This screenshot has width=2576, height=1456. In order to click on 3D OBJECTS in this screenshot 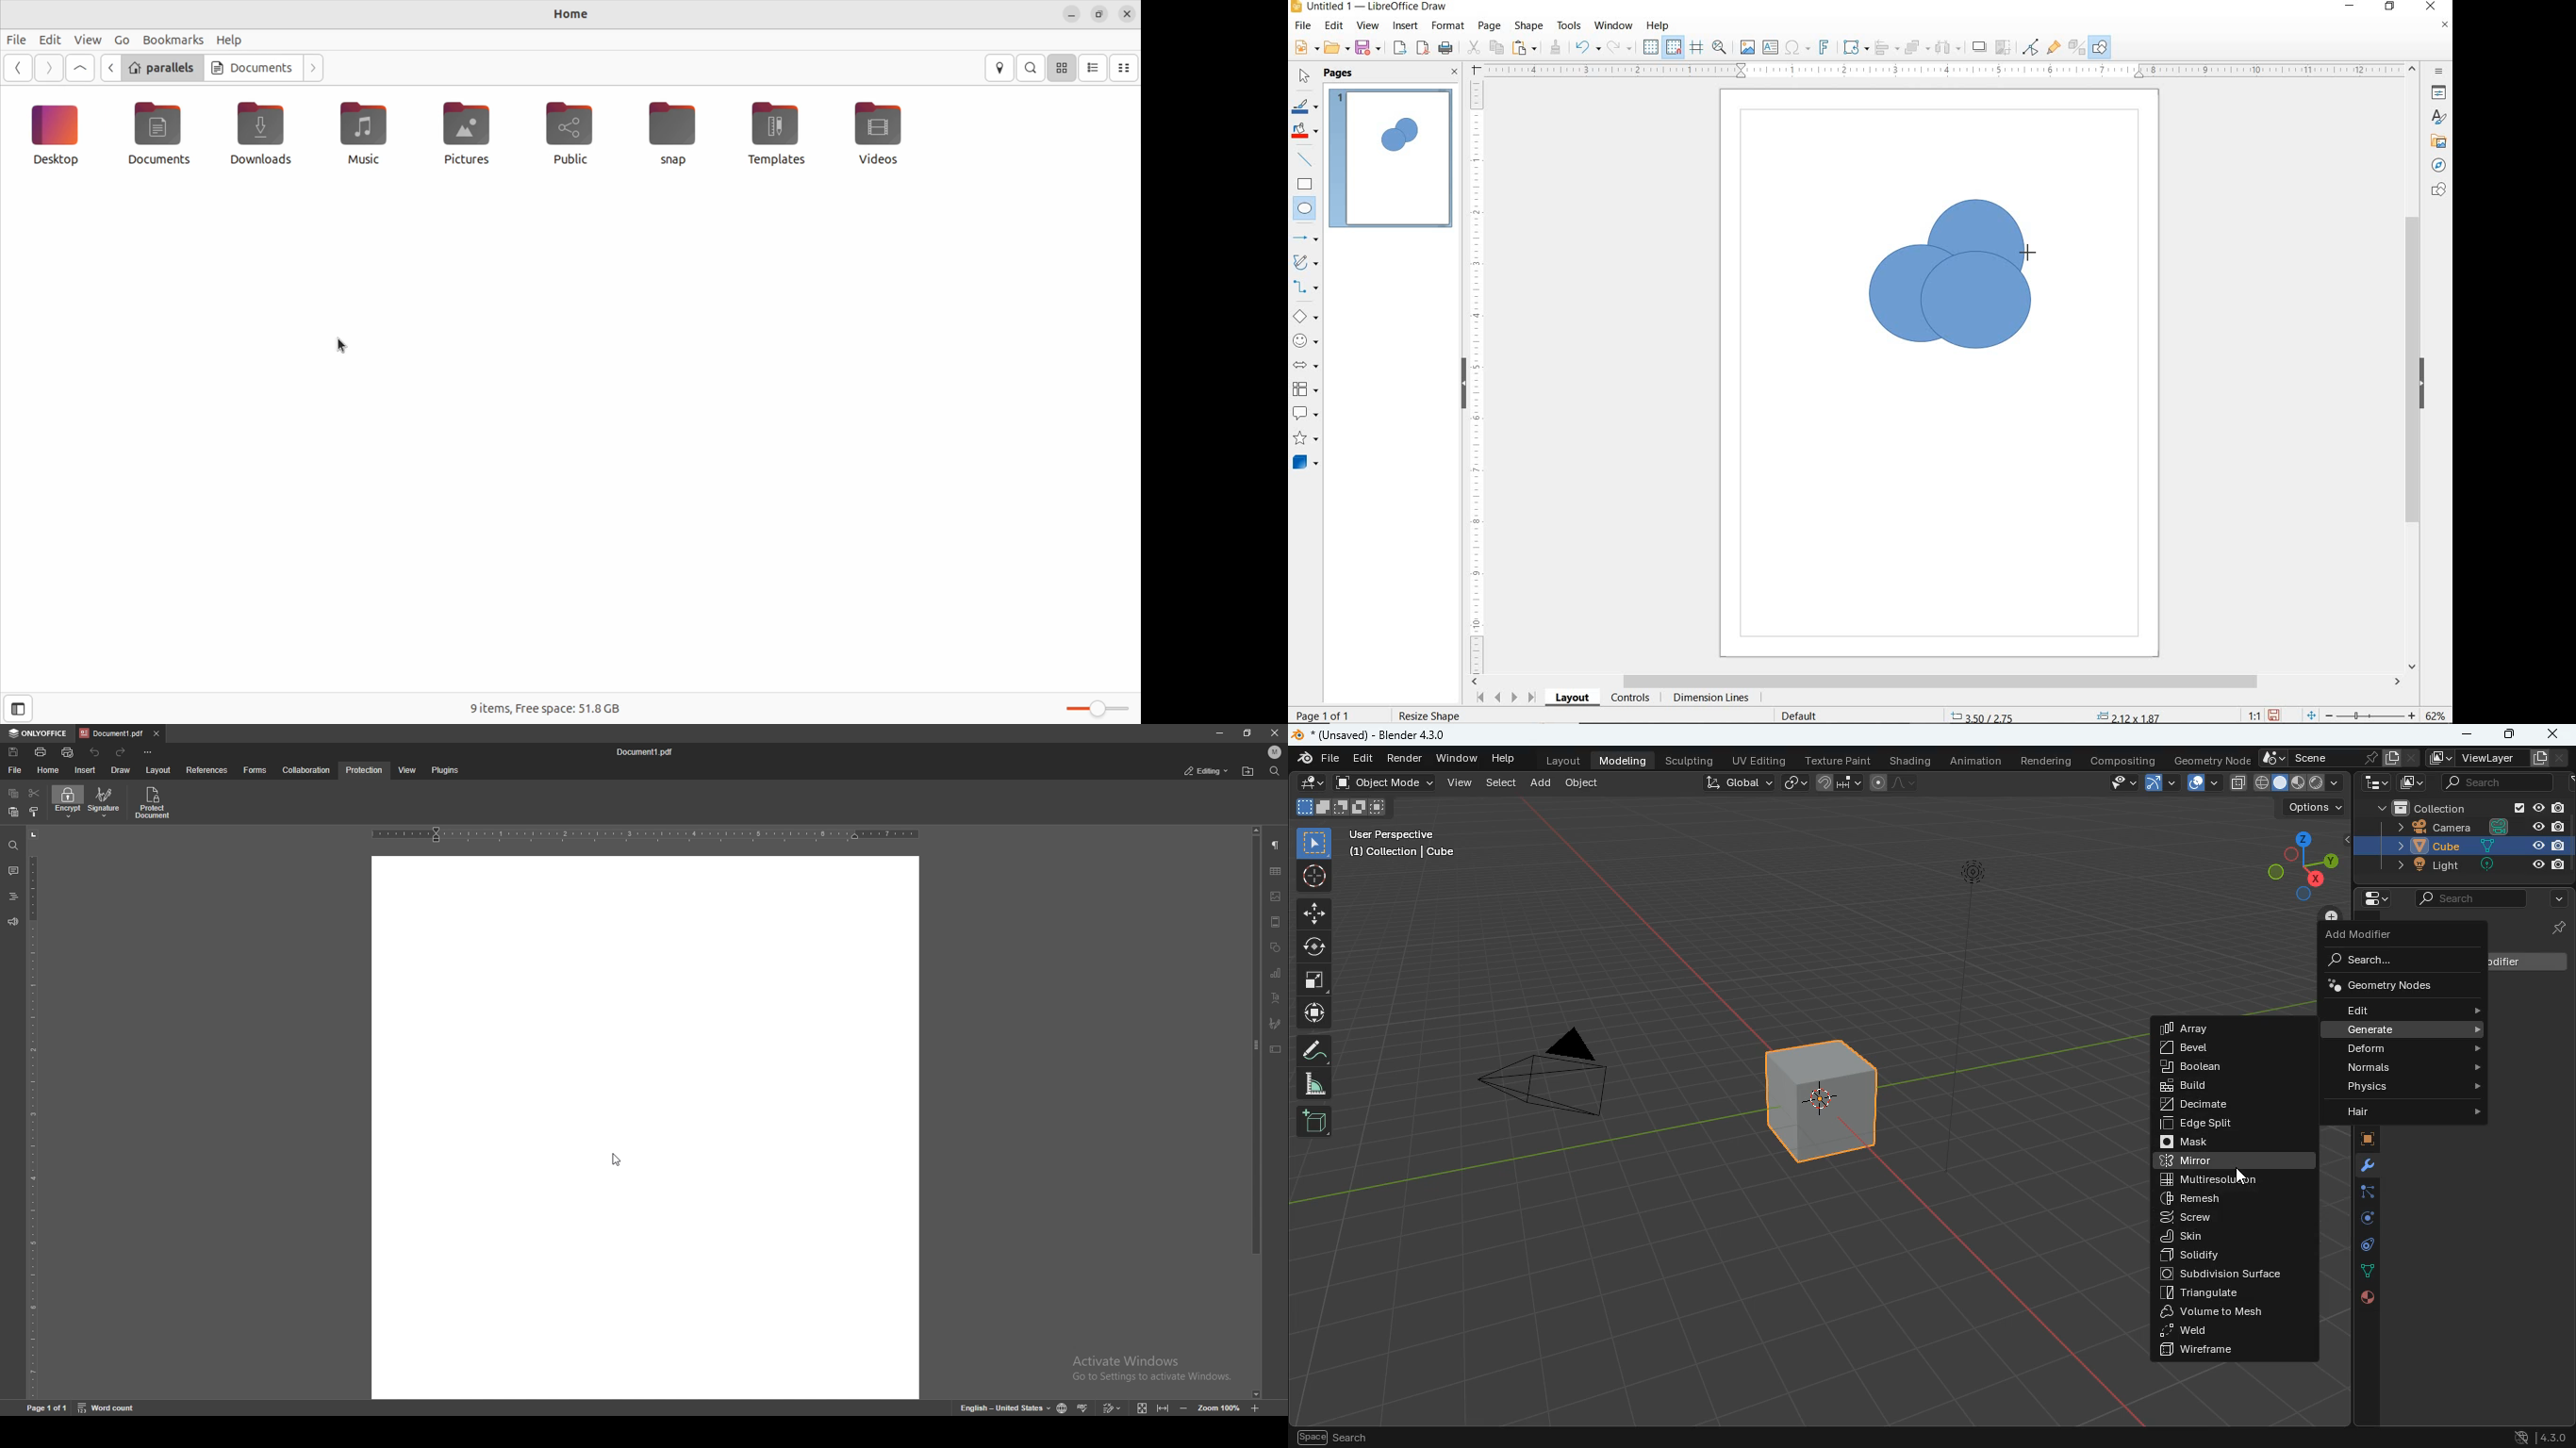, I will do `click(1304, 464)`.